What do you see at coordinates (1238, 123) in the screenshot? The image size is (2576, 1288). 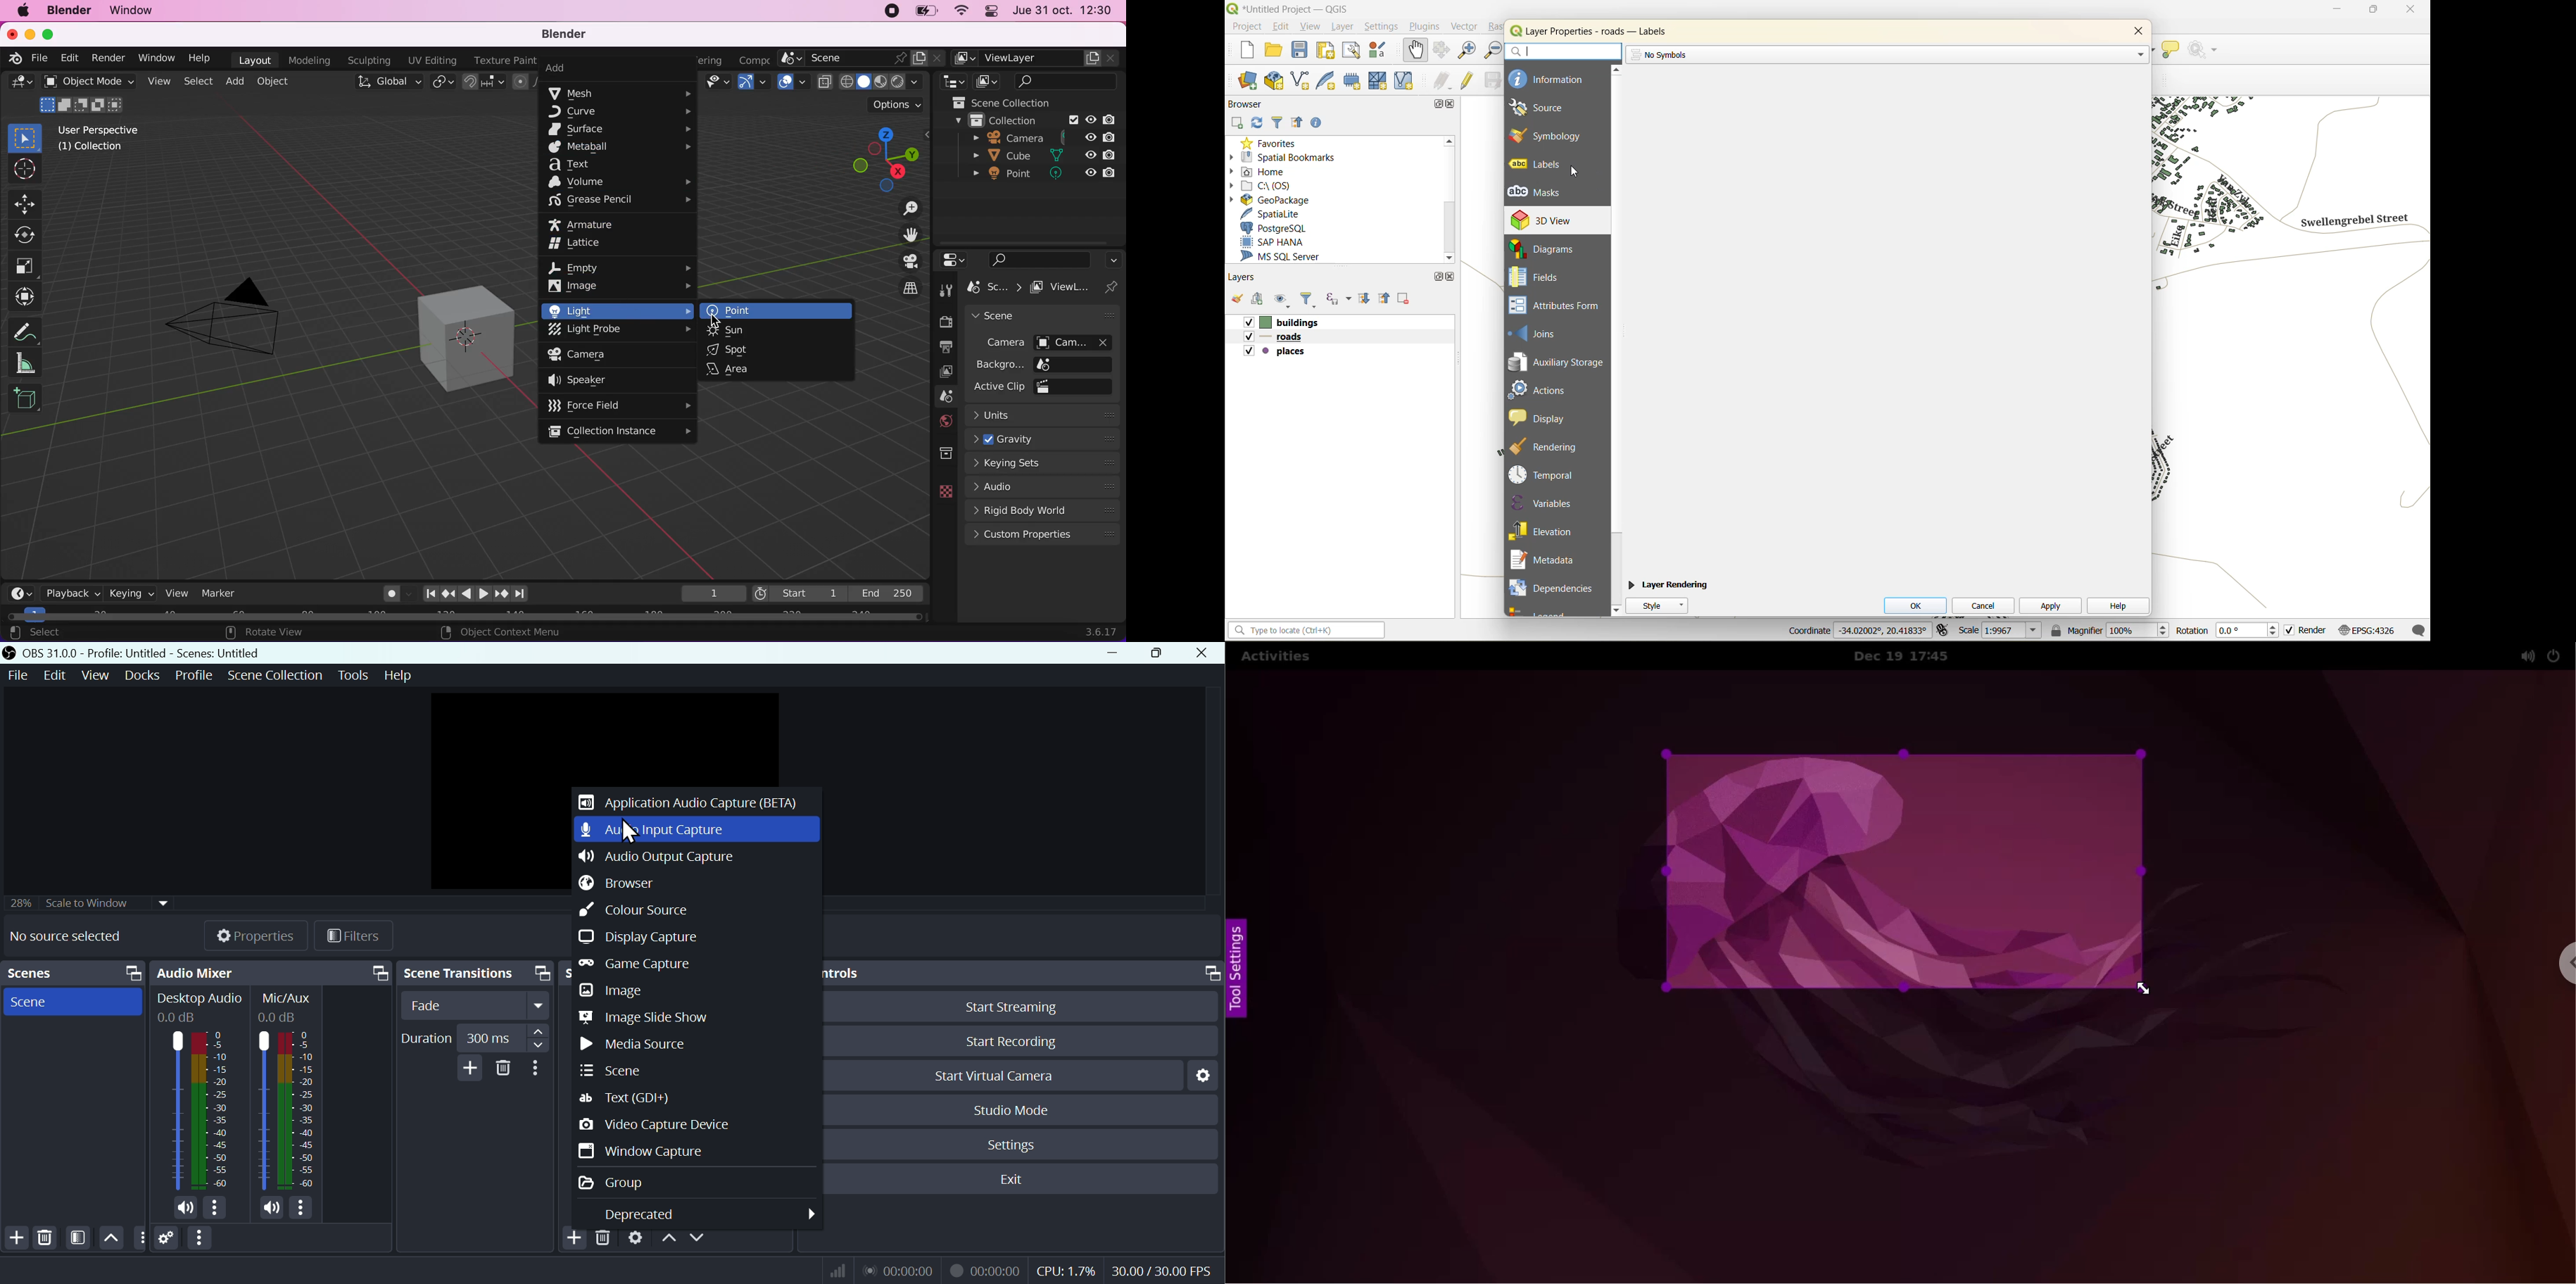 I see `add` at bounding box center [1238, 123].